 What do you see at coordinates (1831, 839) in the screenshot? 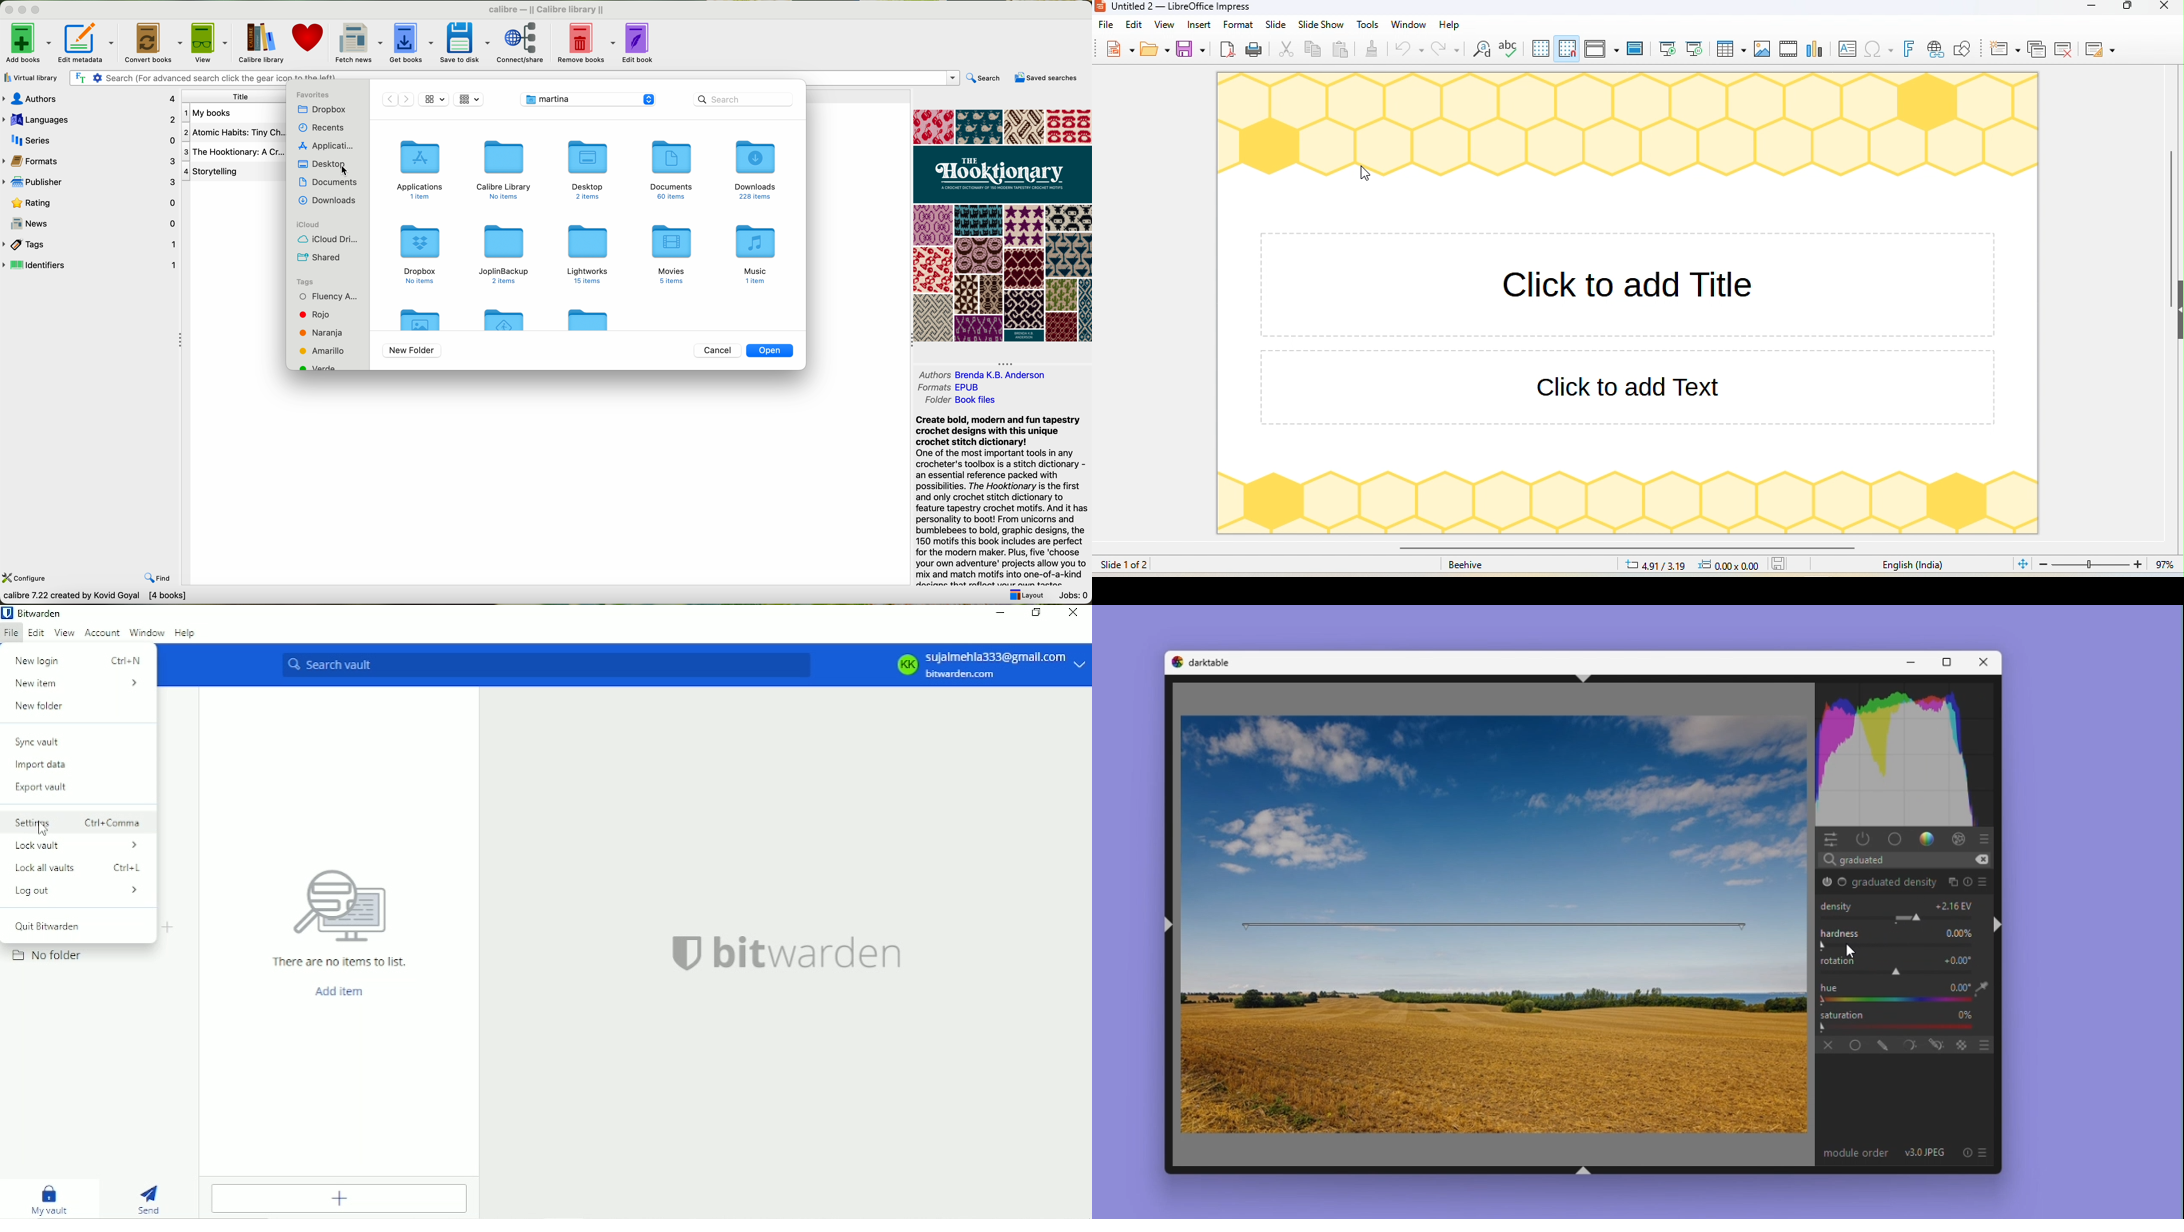
I see `Quick access` at bounding box center [1831, 839].